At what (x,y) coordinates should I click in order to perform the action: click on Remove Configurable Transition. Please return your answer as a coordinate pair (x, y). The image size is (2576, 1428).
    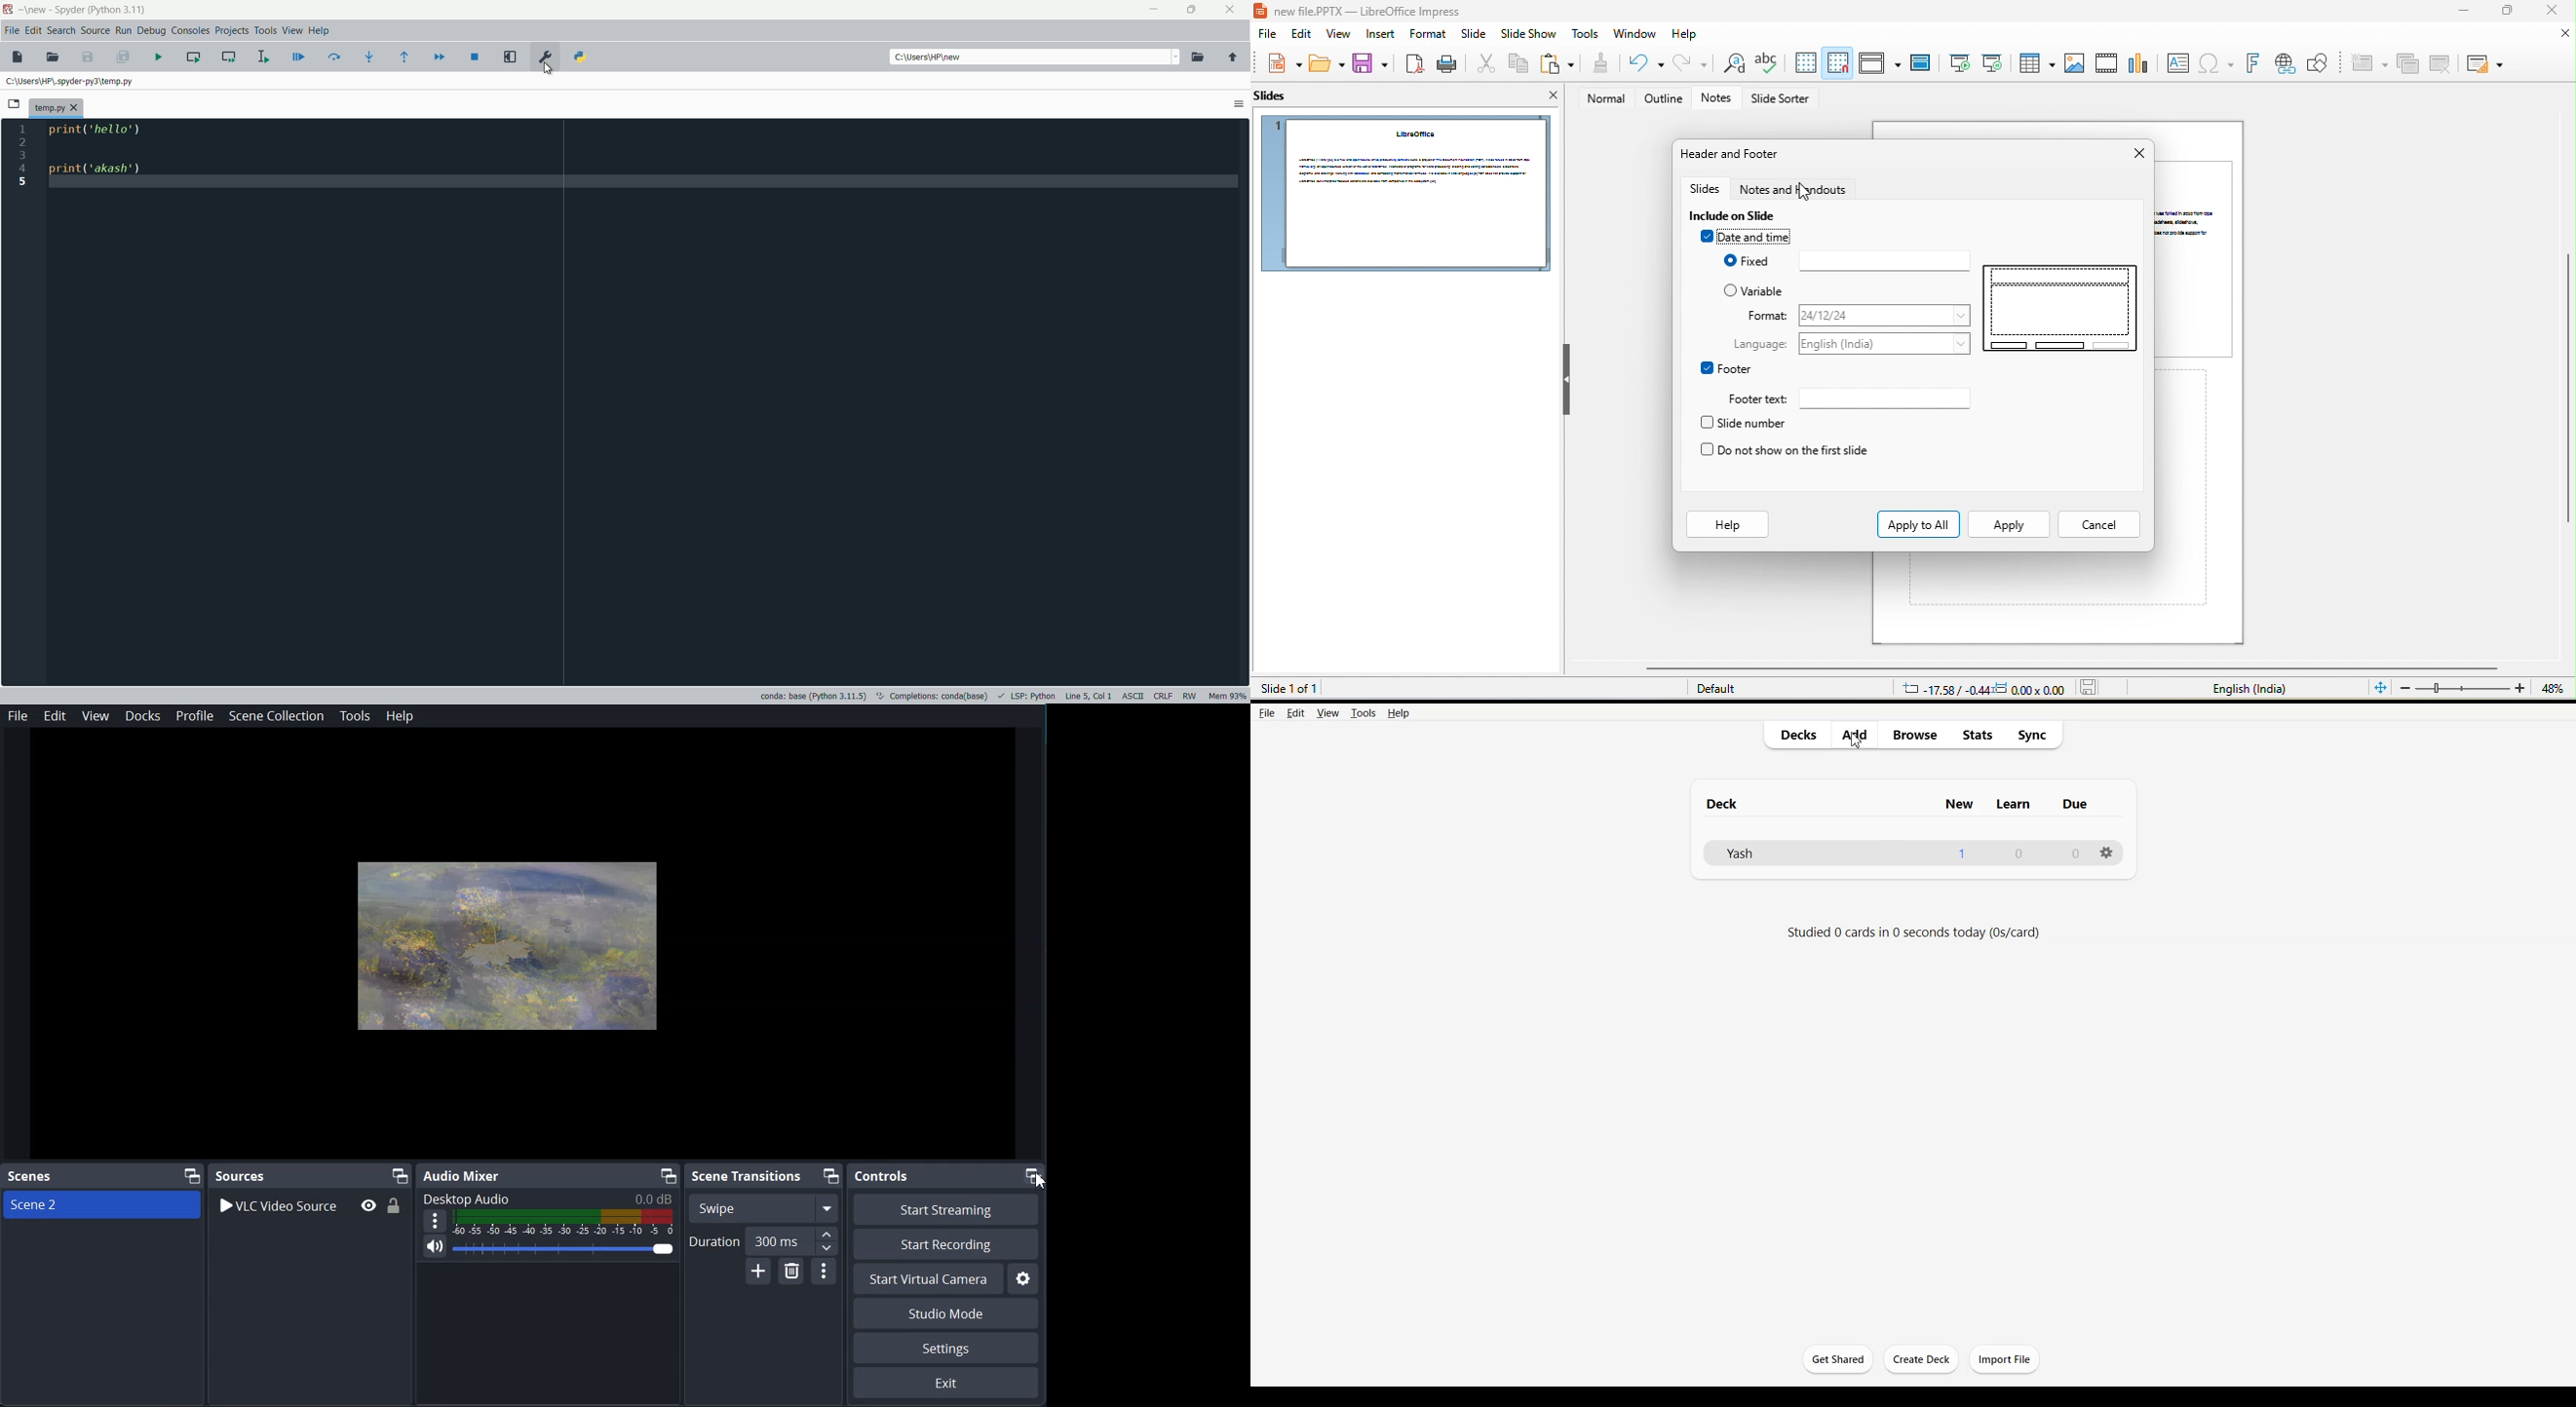
    Looking at the image, I should click on (791, 1272).